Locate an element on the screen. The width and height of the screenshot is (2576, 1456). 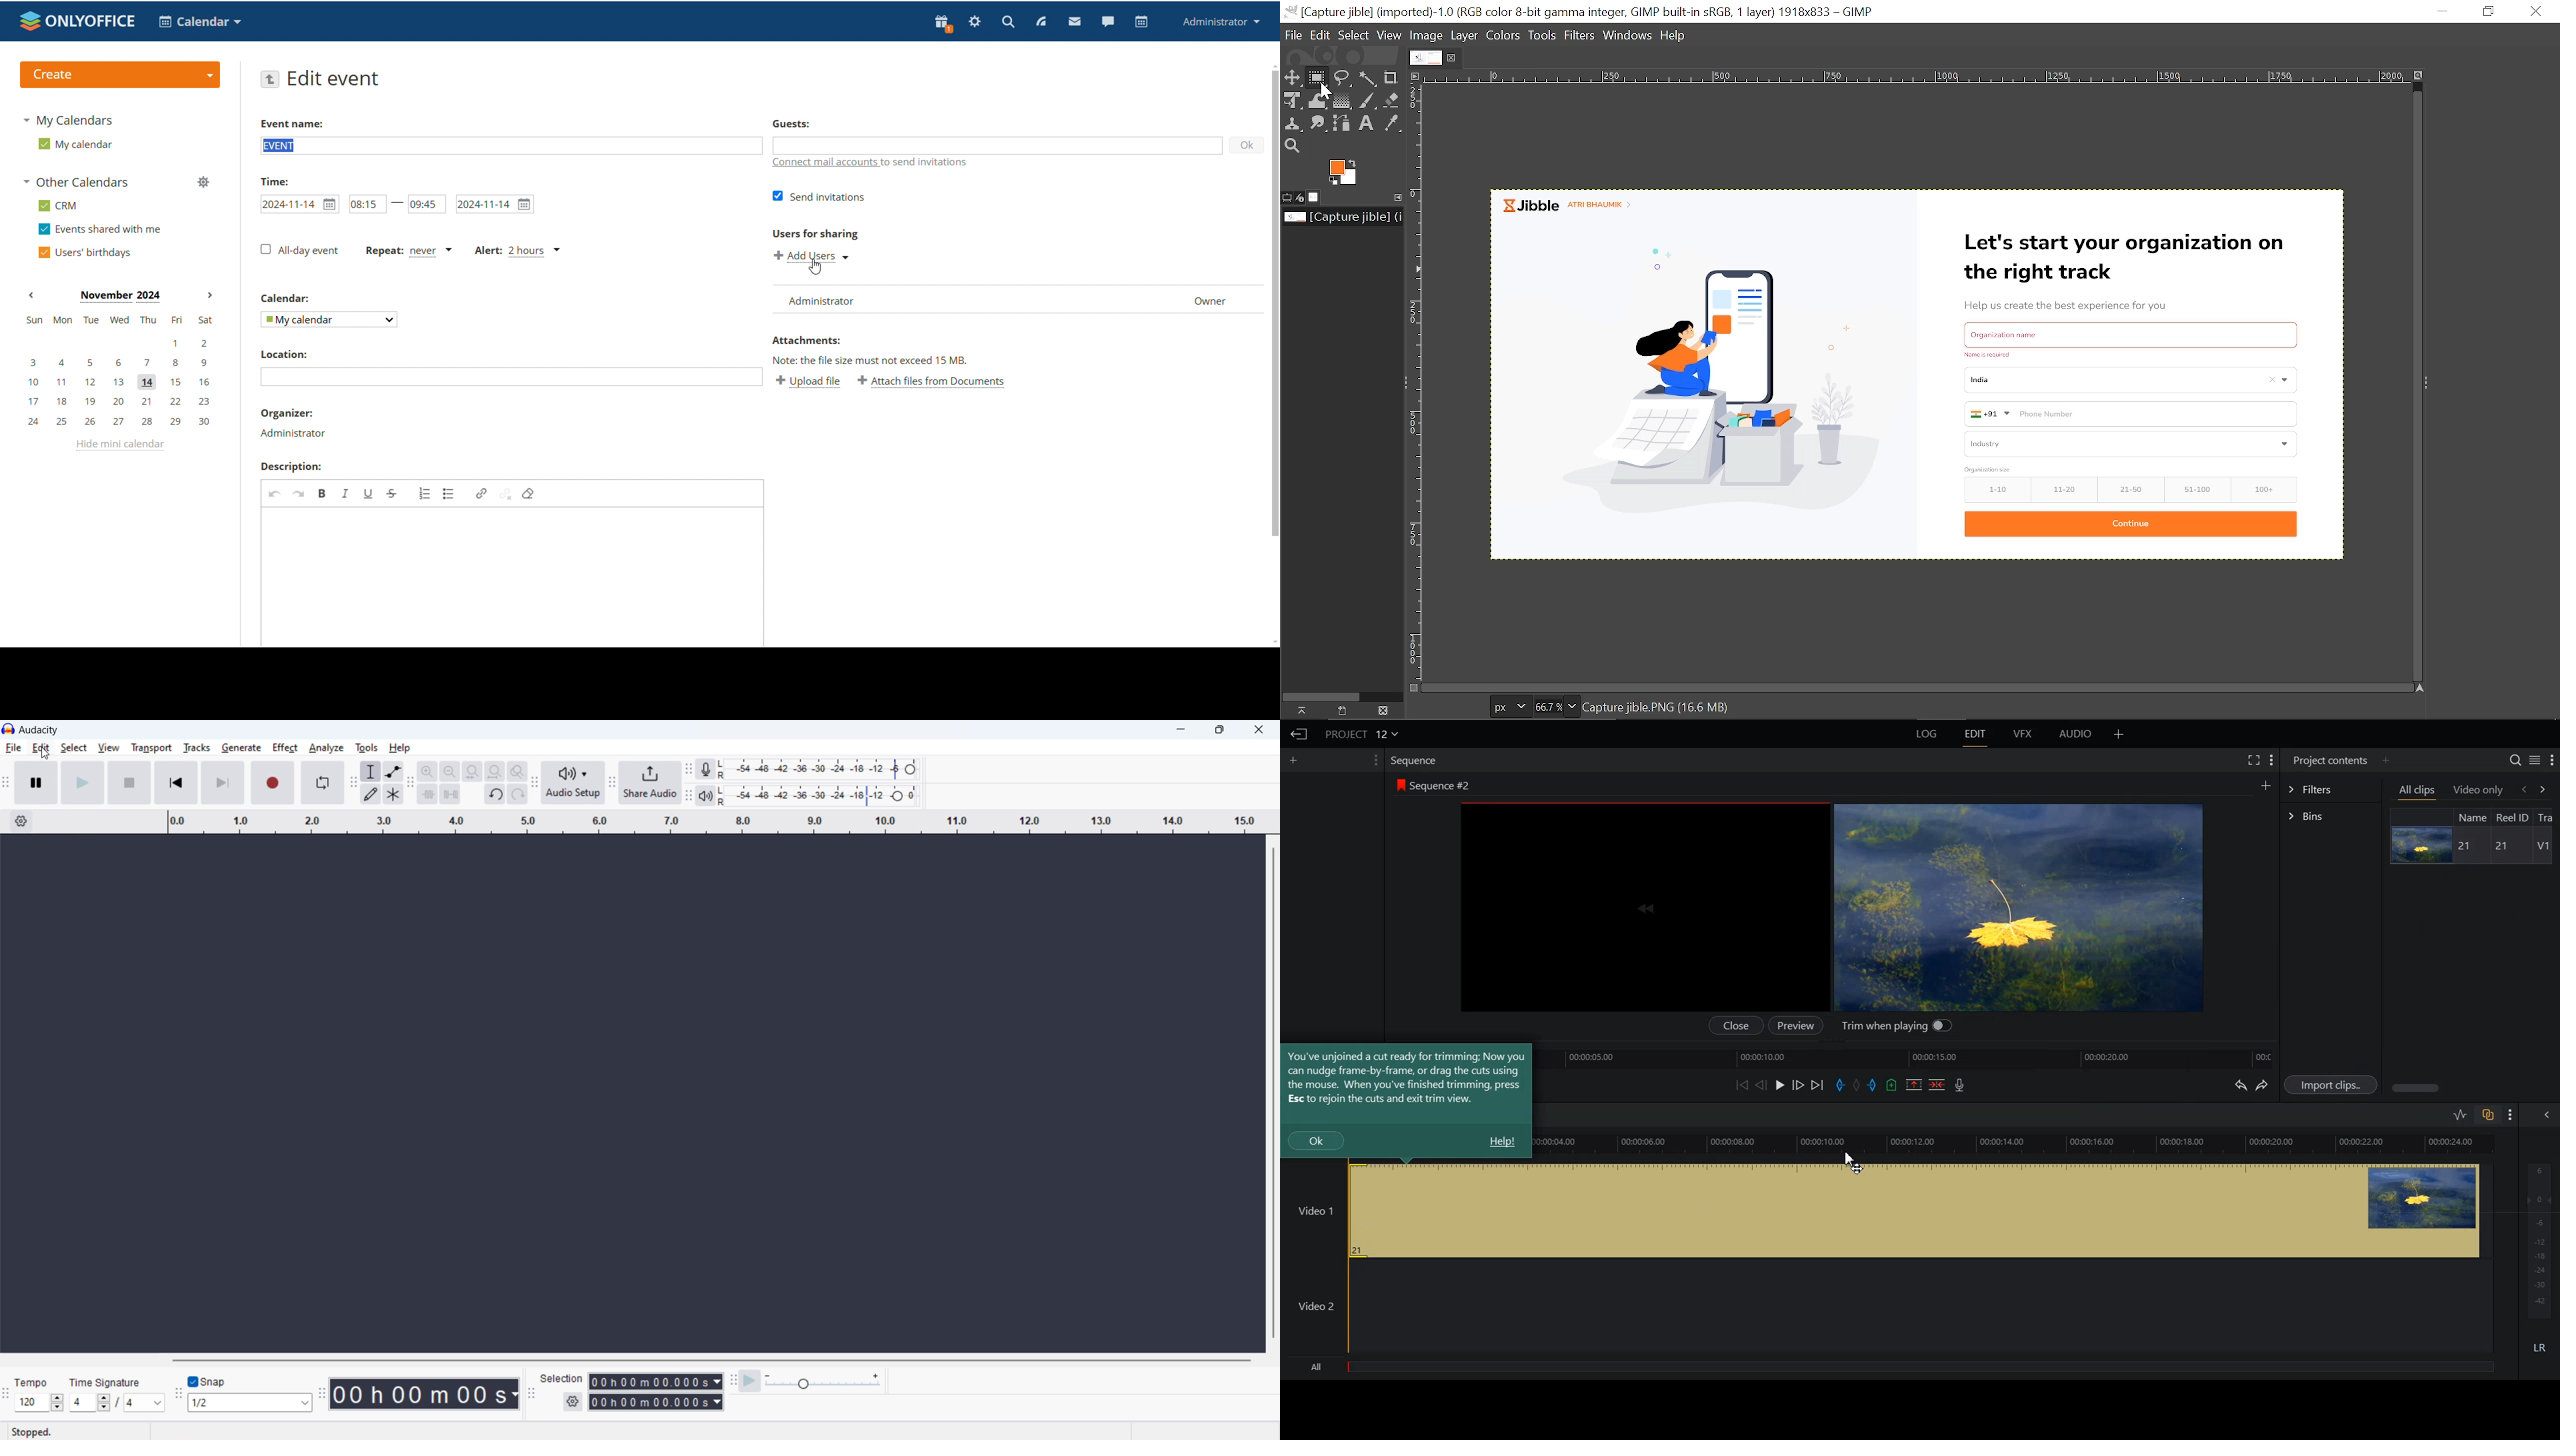
scroll up is located at coordinates (1272, 65).